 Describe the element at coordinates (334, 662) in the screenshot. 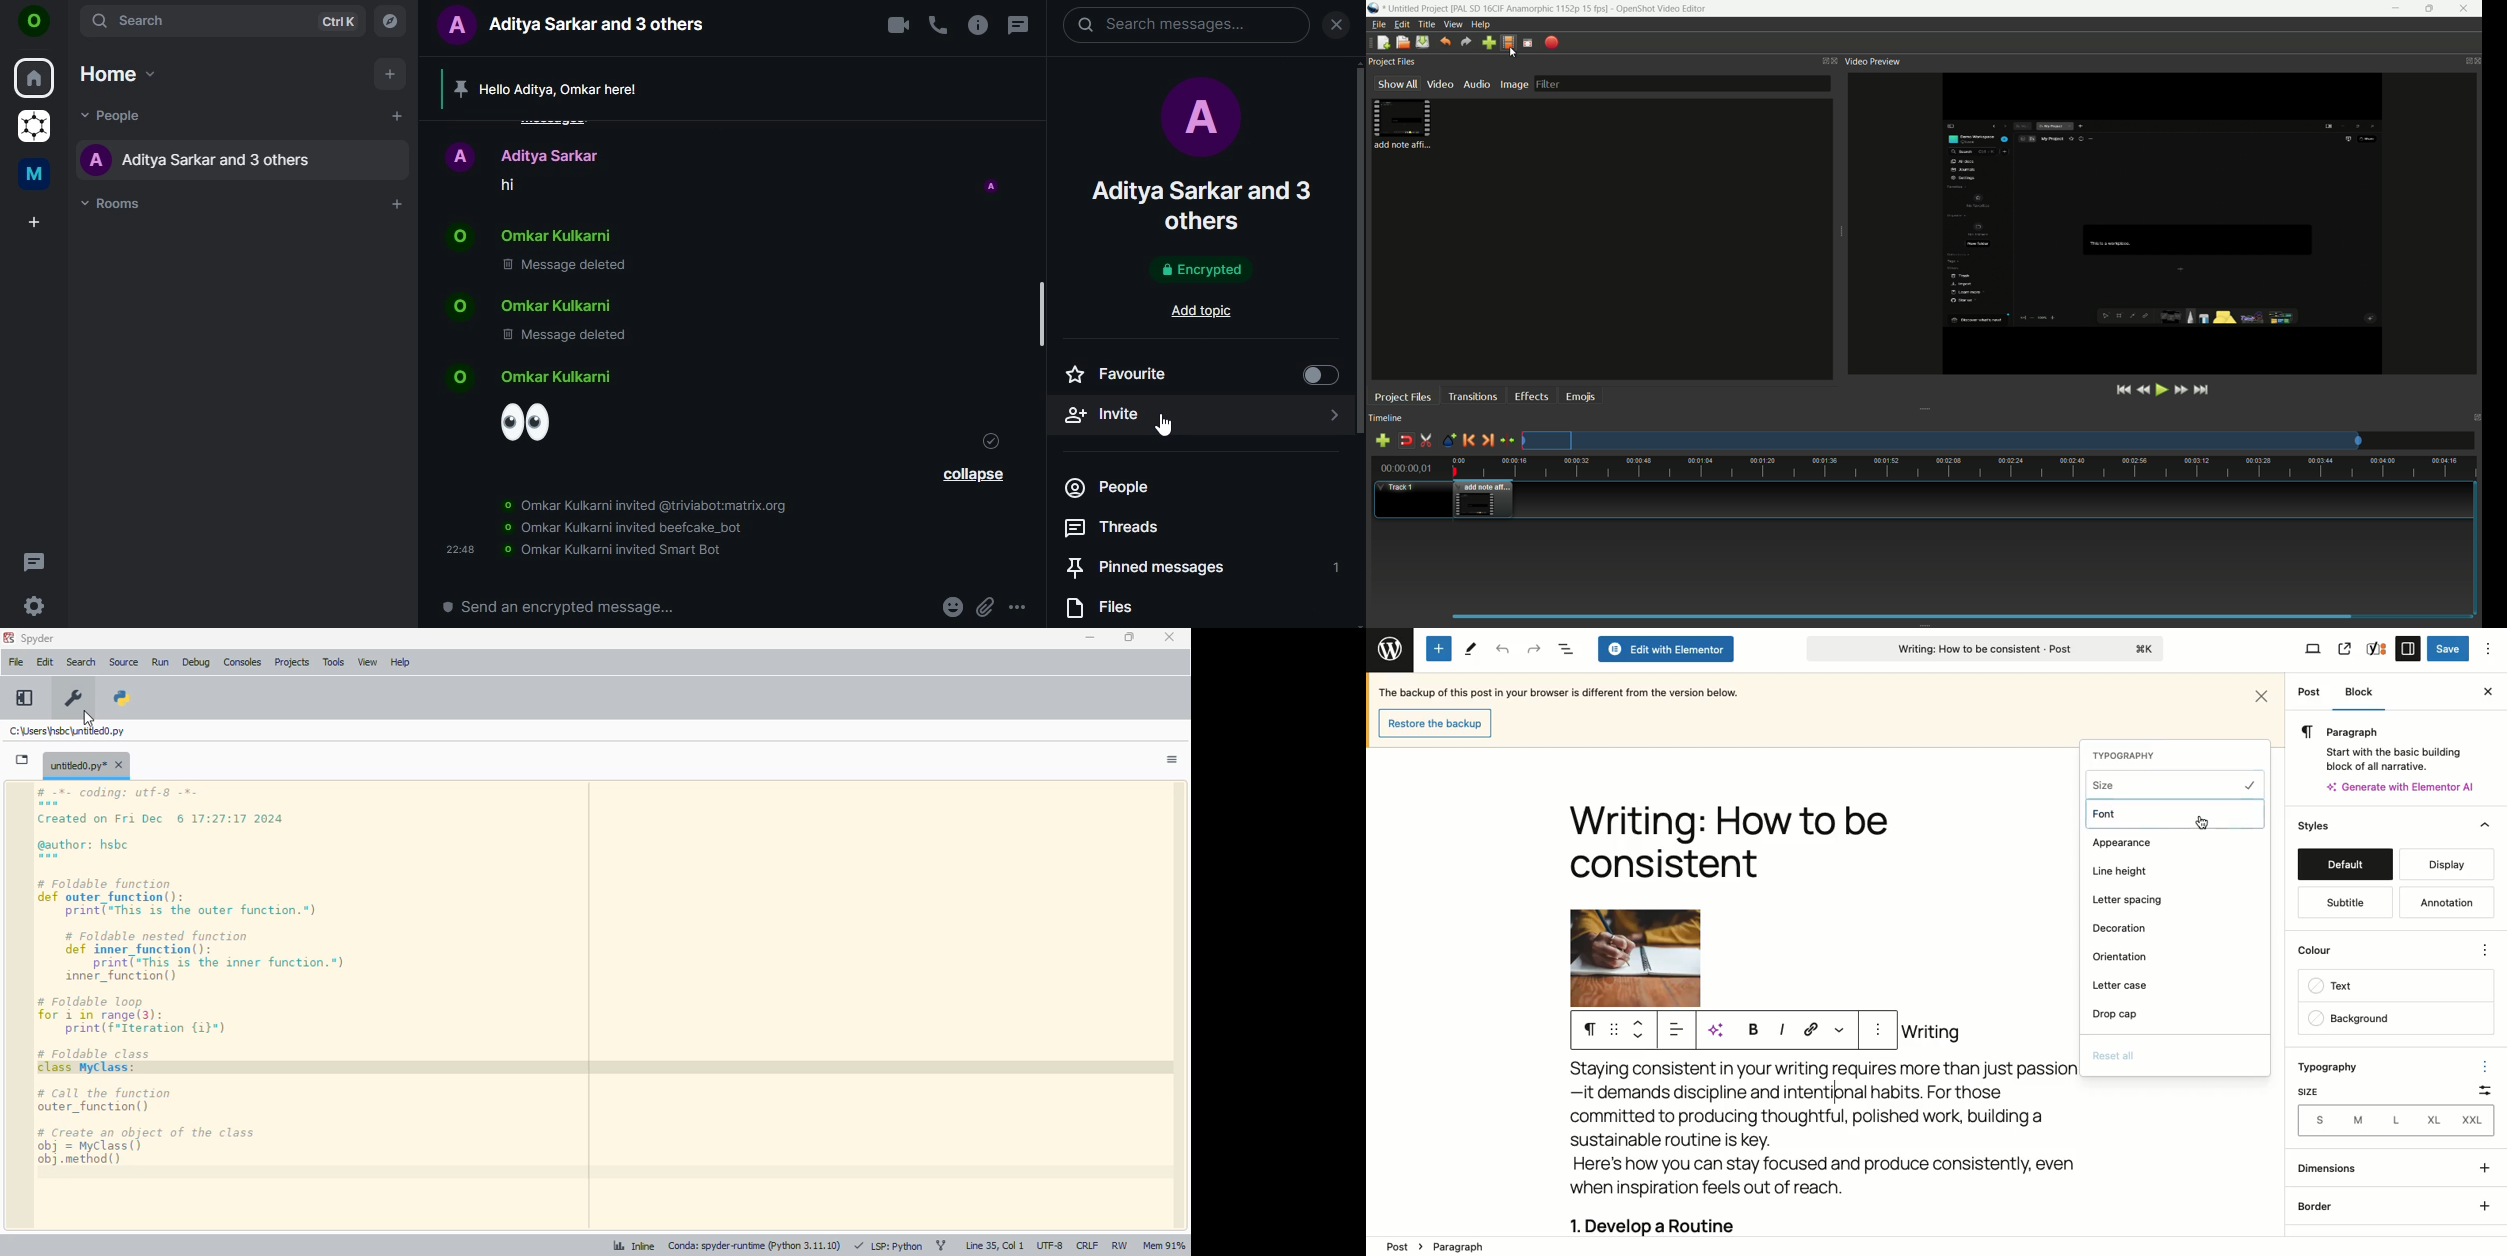

I see `tools` at that location.